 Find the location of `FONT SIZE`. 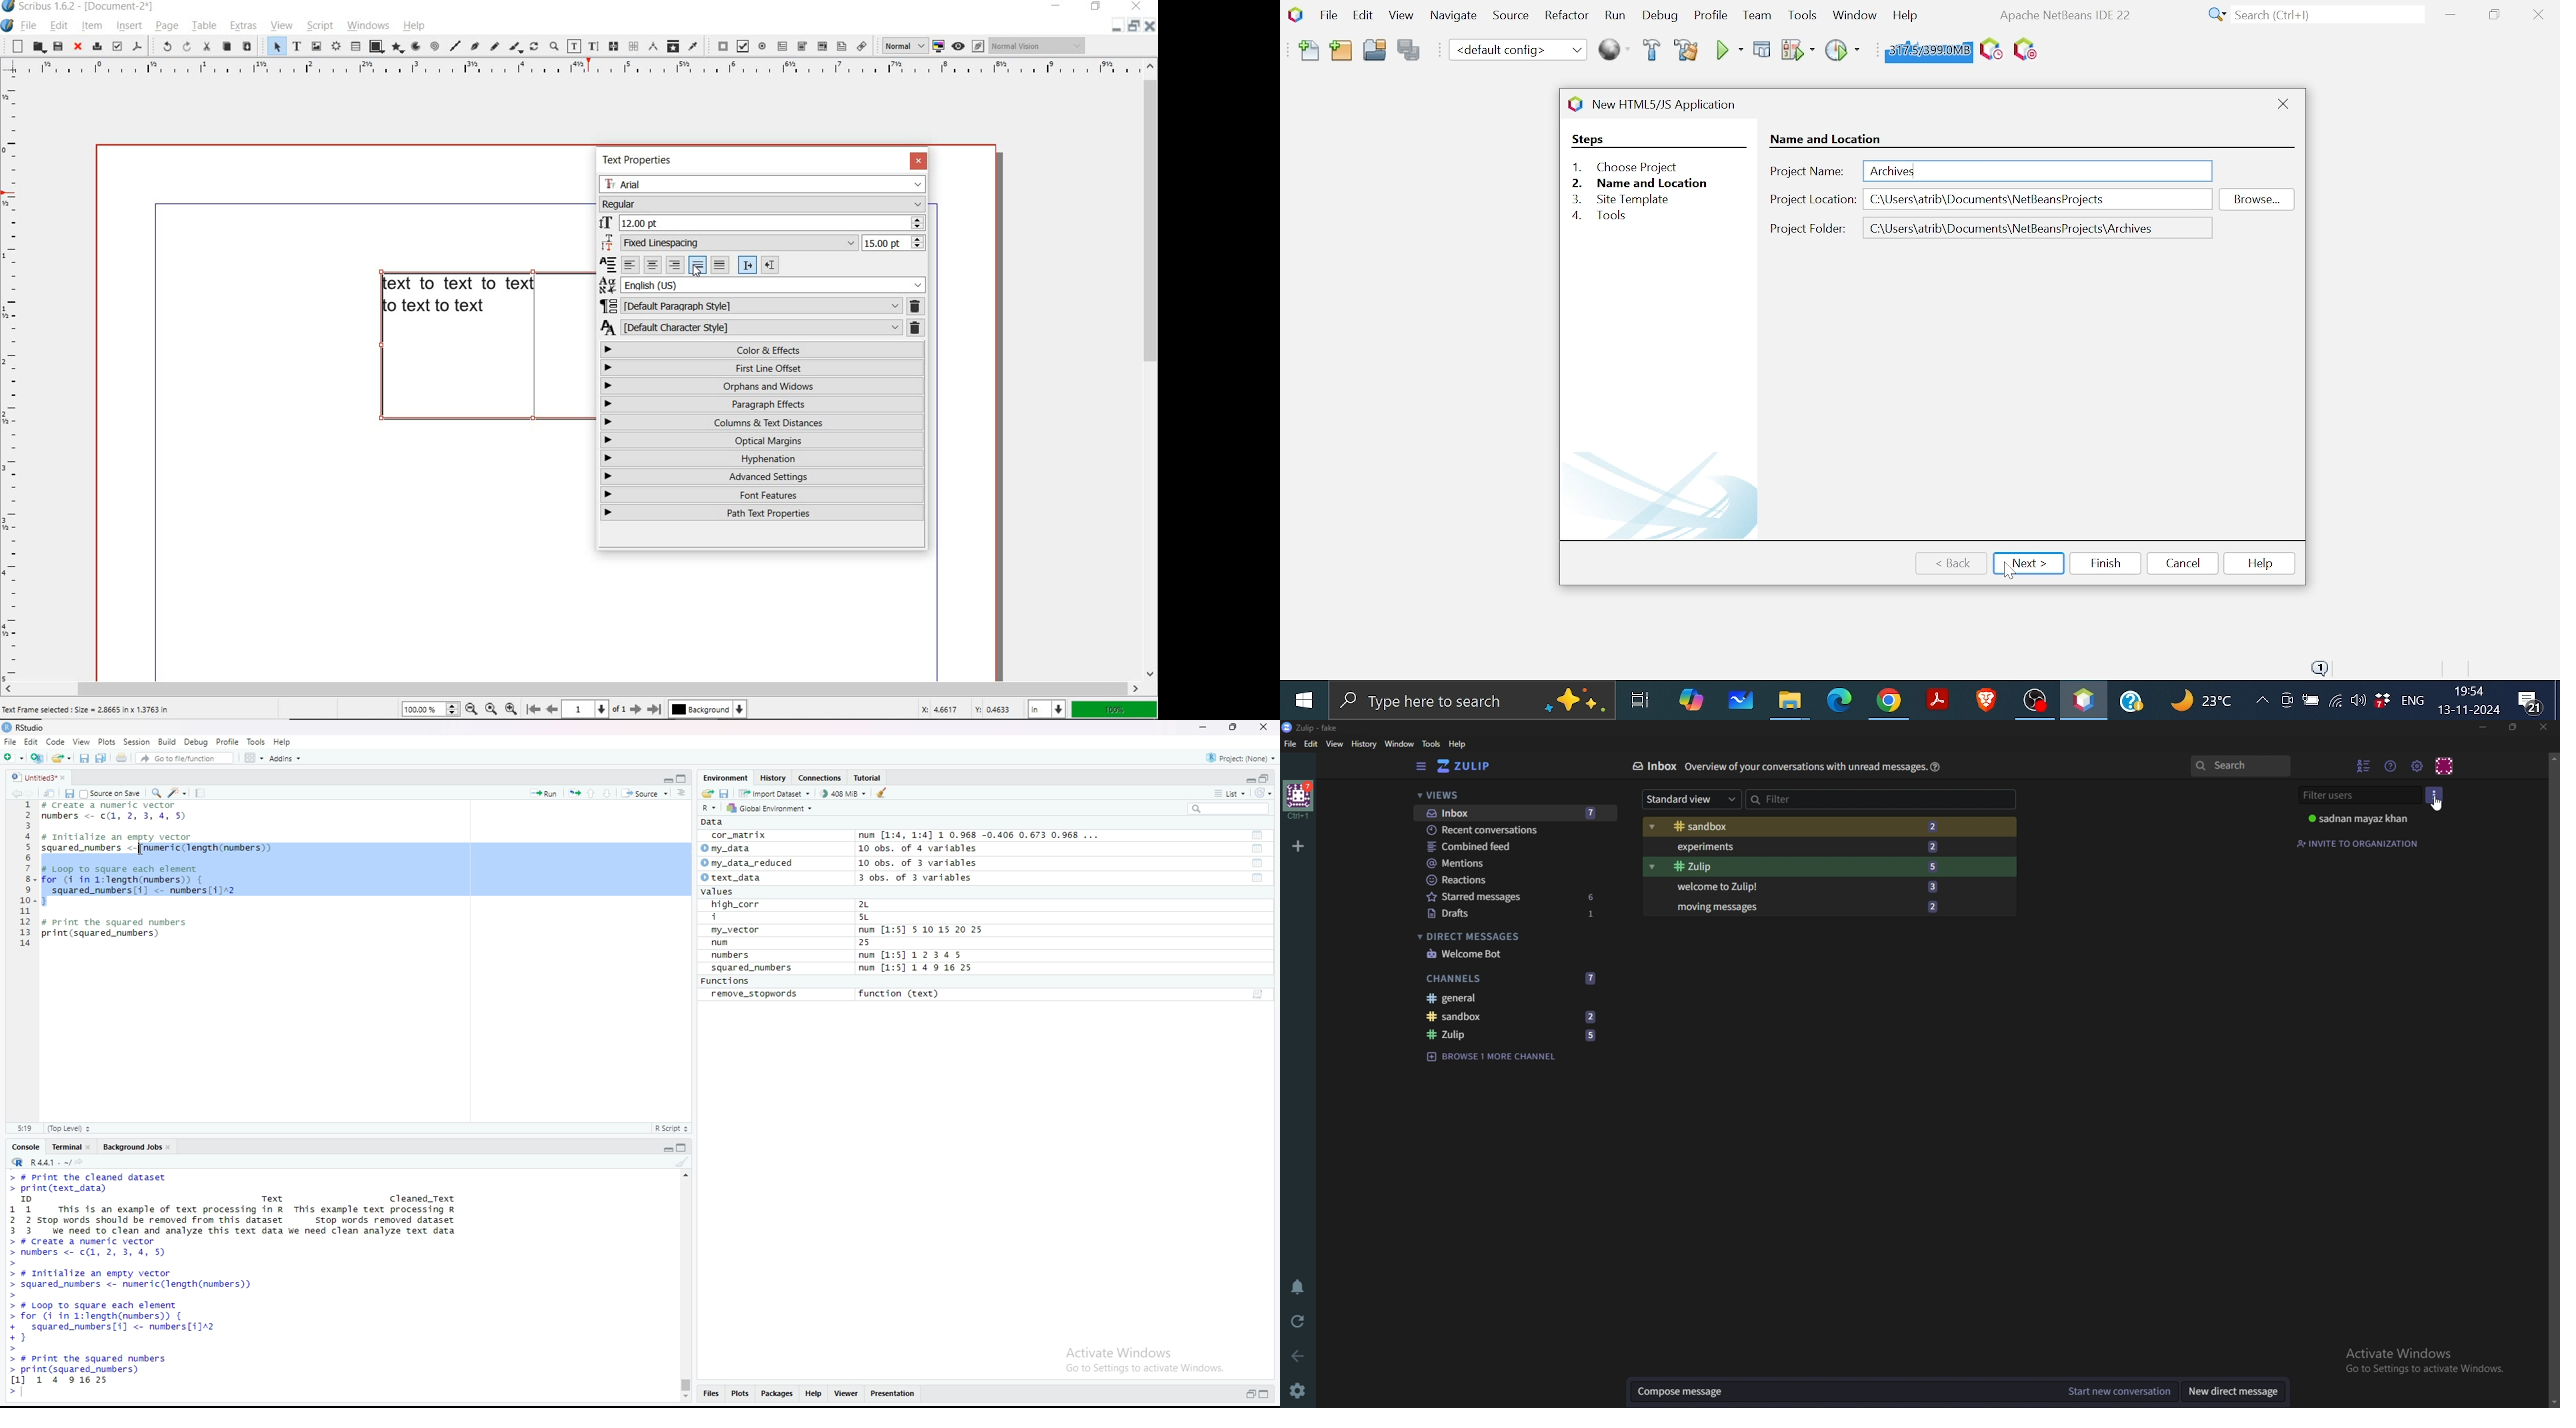

FONT SIZE is located at coordinates (764, 221).